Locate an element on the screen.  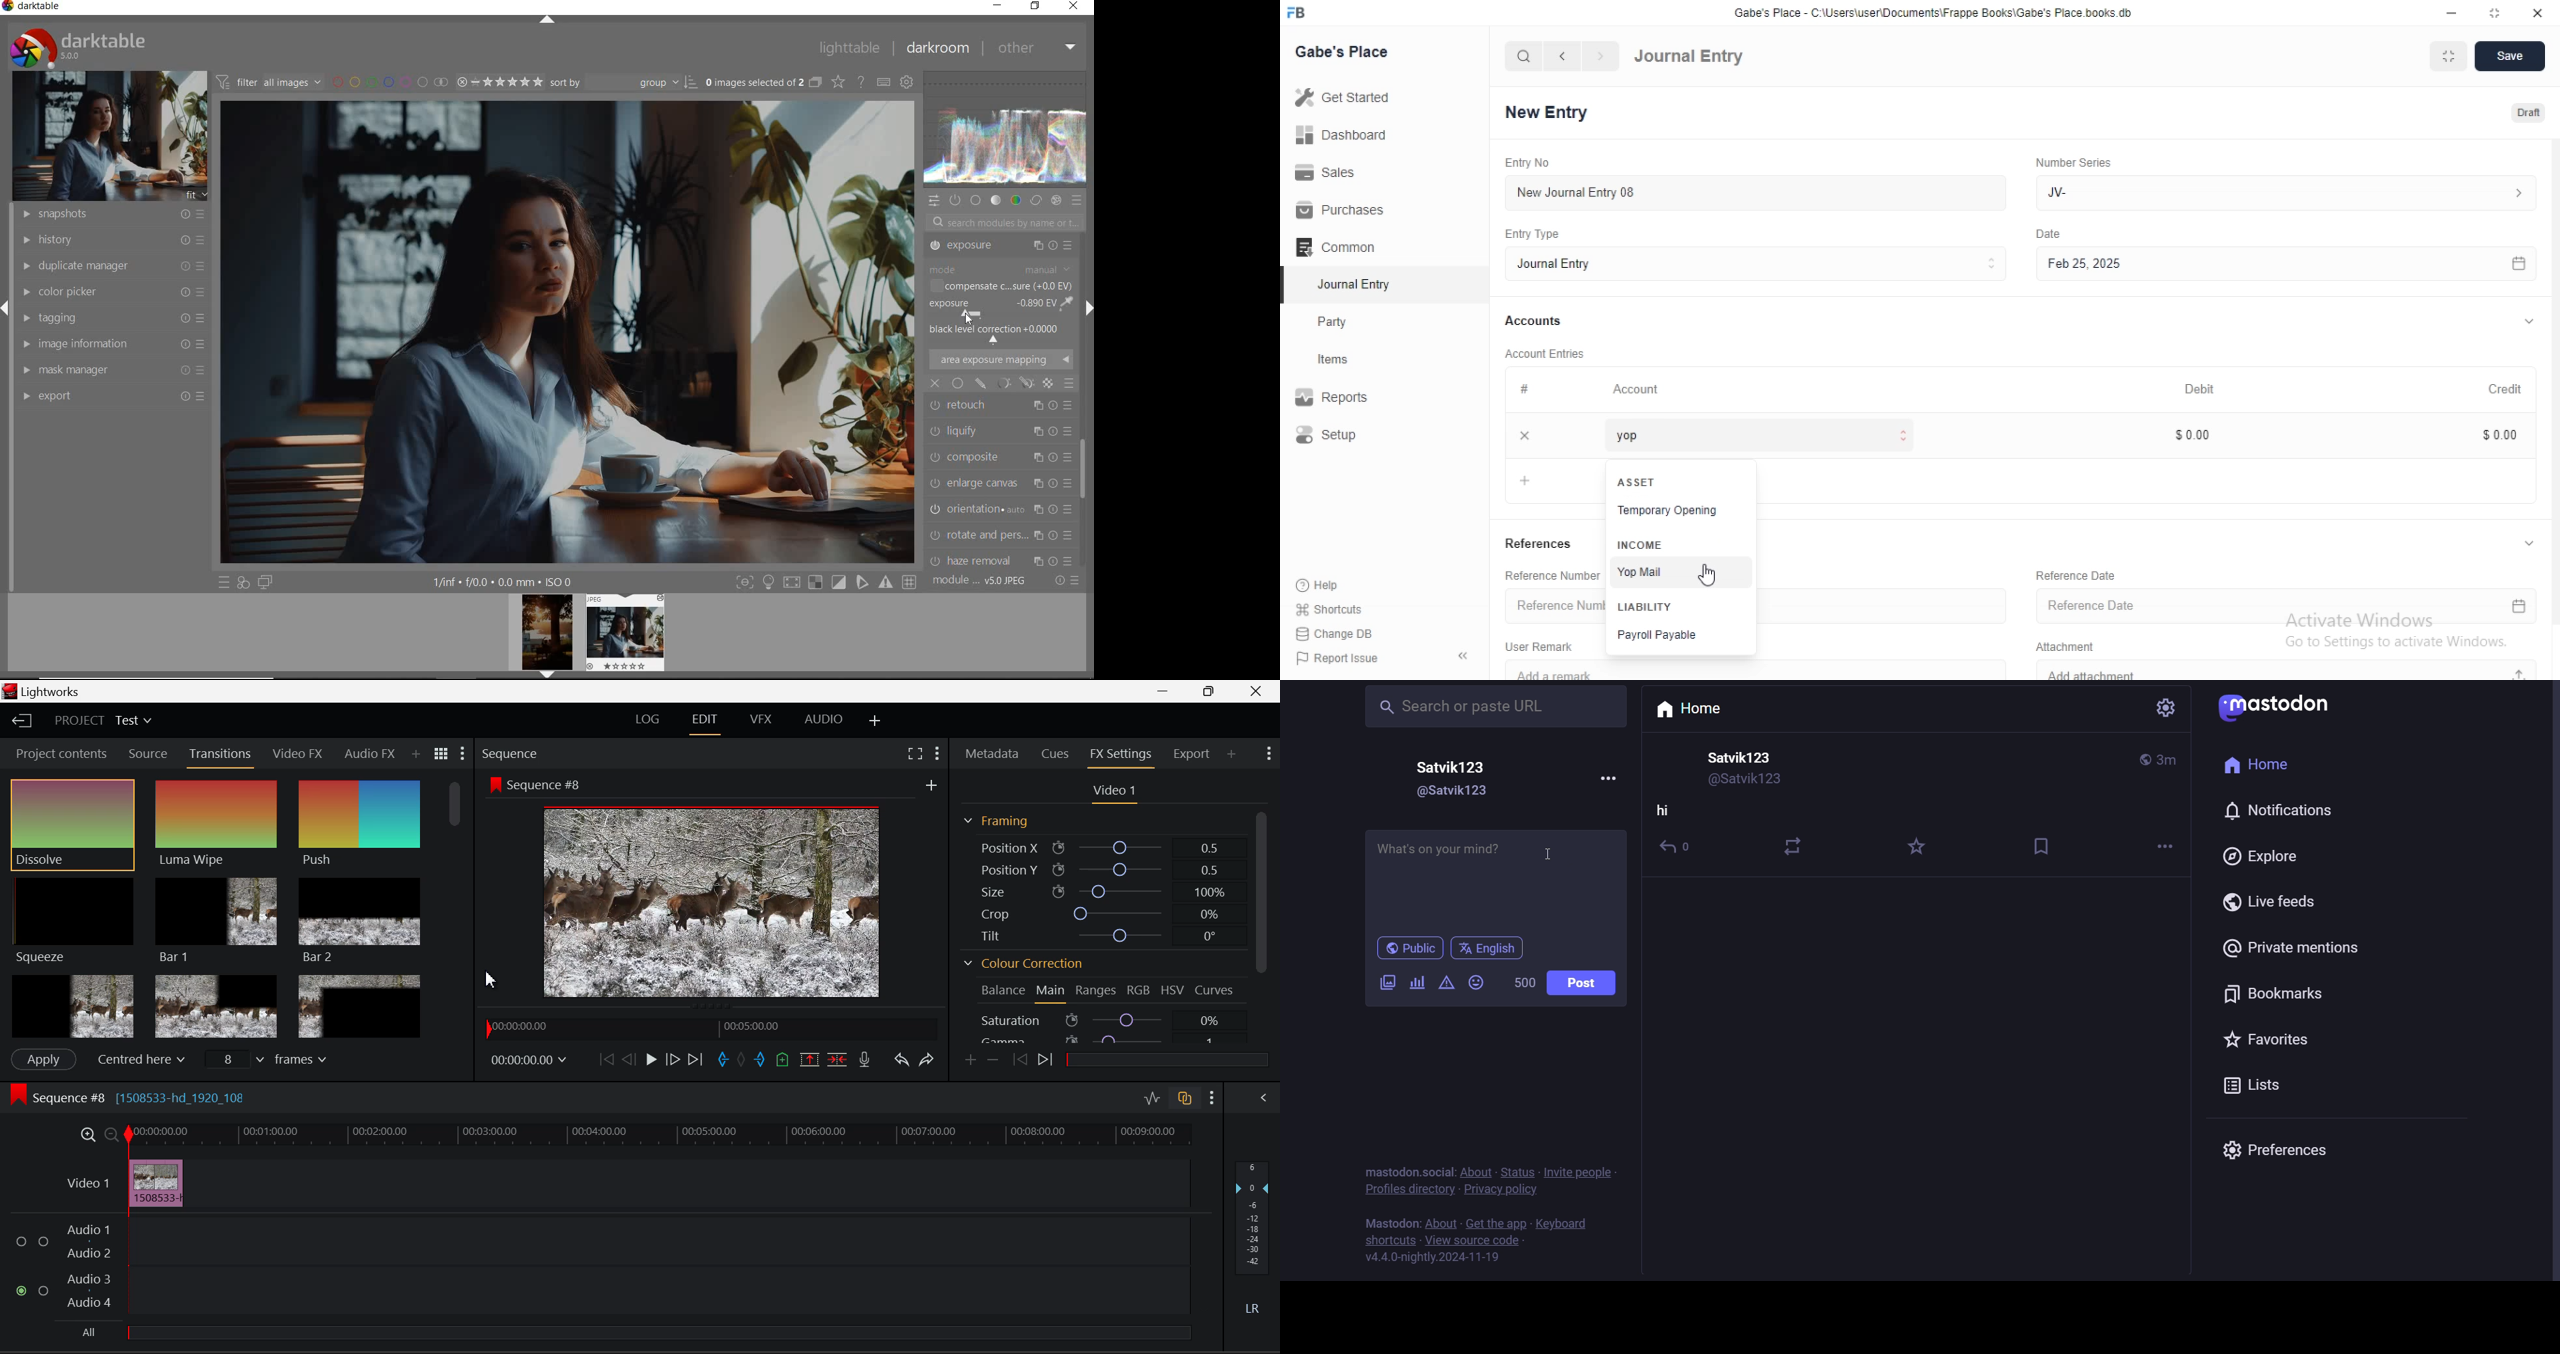
CHROMATIC ABER is located at coordinates (999, 509).